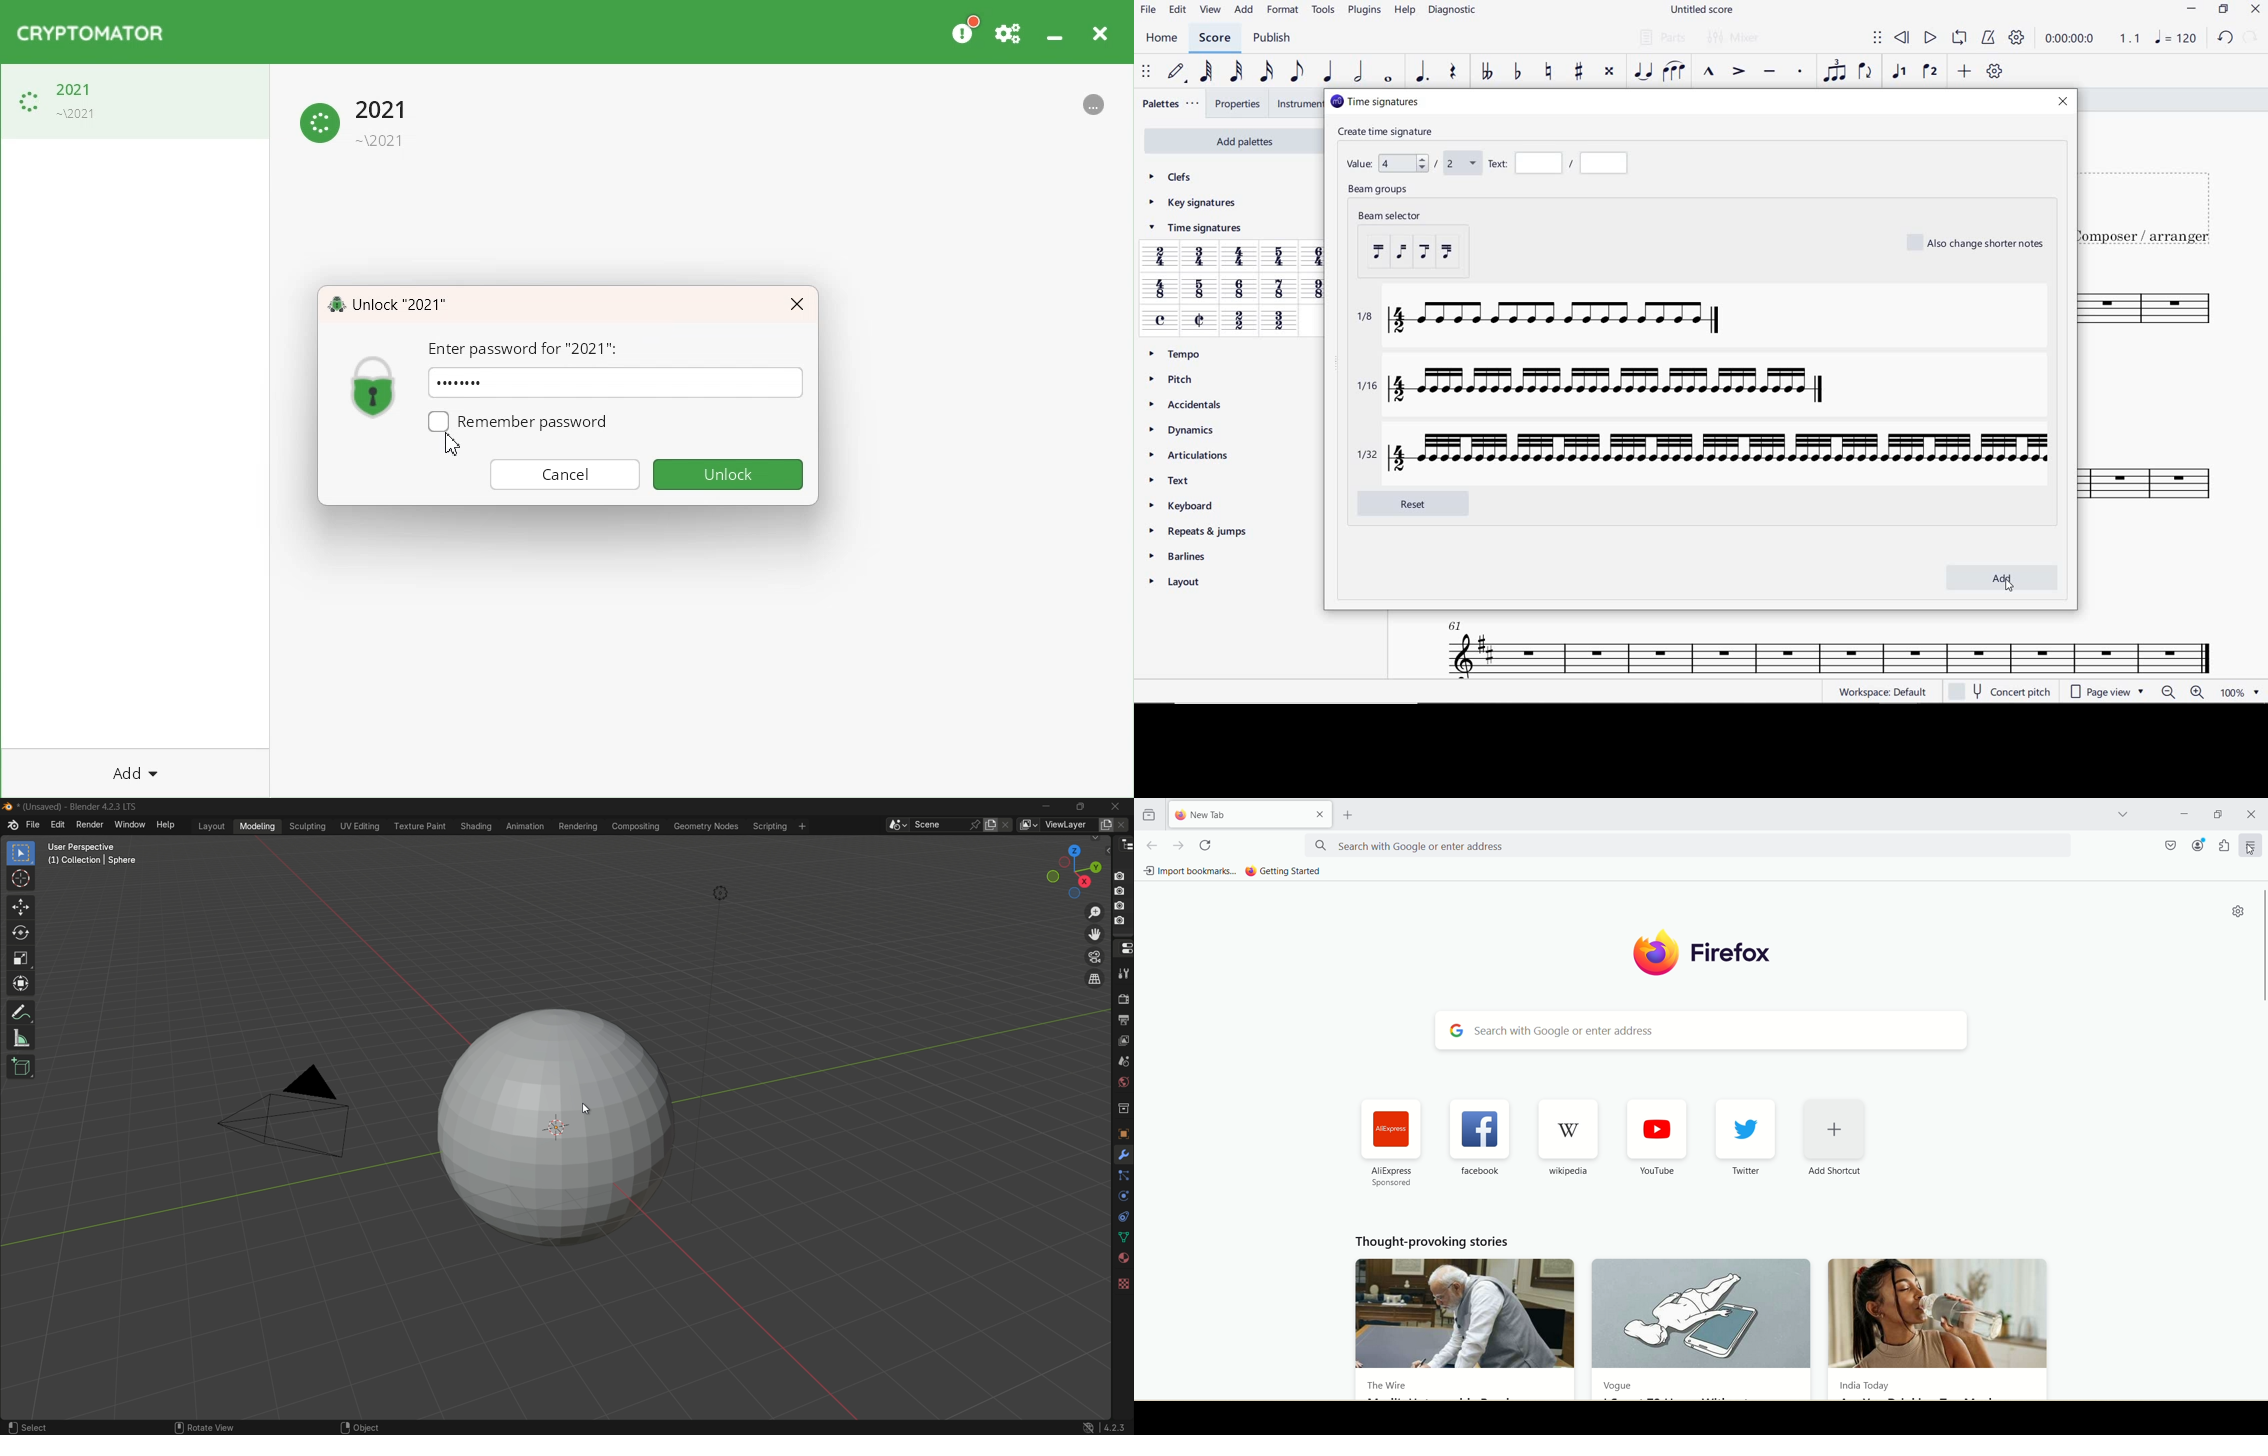  I want to click on Logo, so click(374, 385).